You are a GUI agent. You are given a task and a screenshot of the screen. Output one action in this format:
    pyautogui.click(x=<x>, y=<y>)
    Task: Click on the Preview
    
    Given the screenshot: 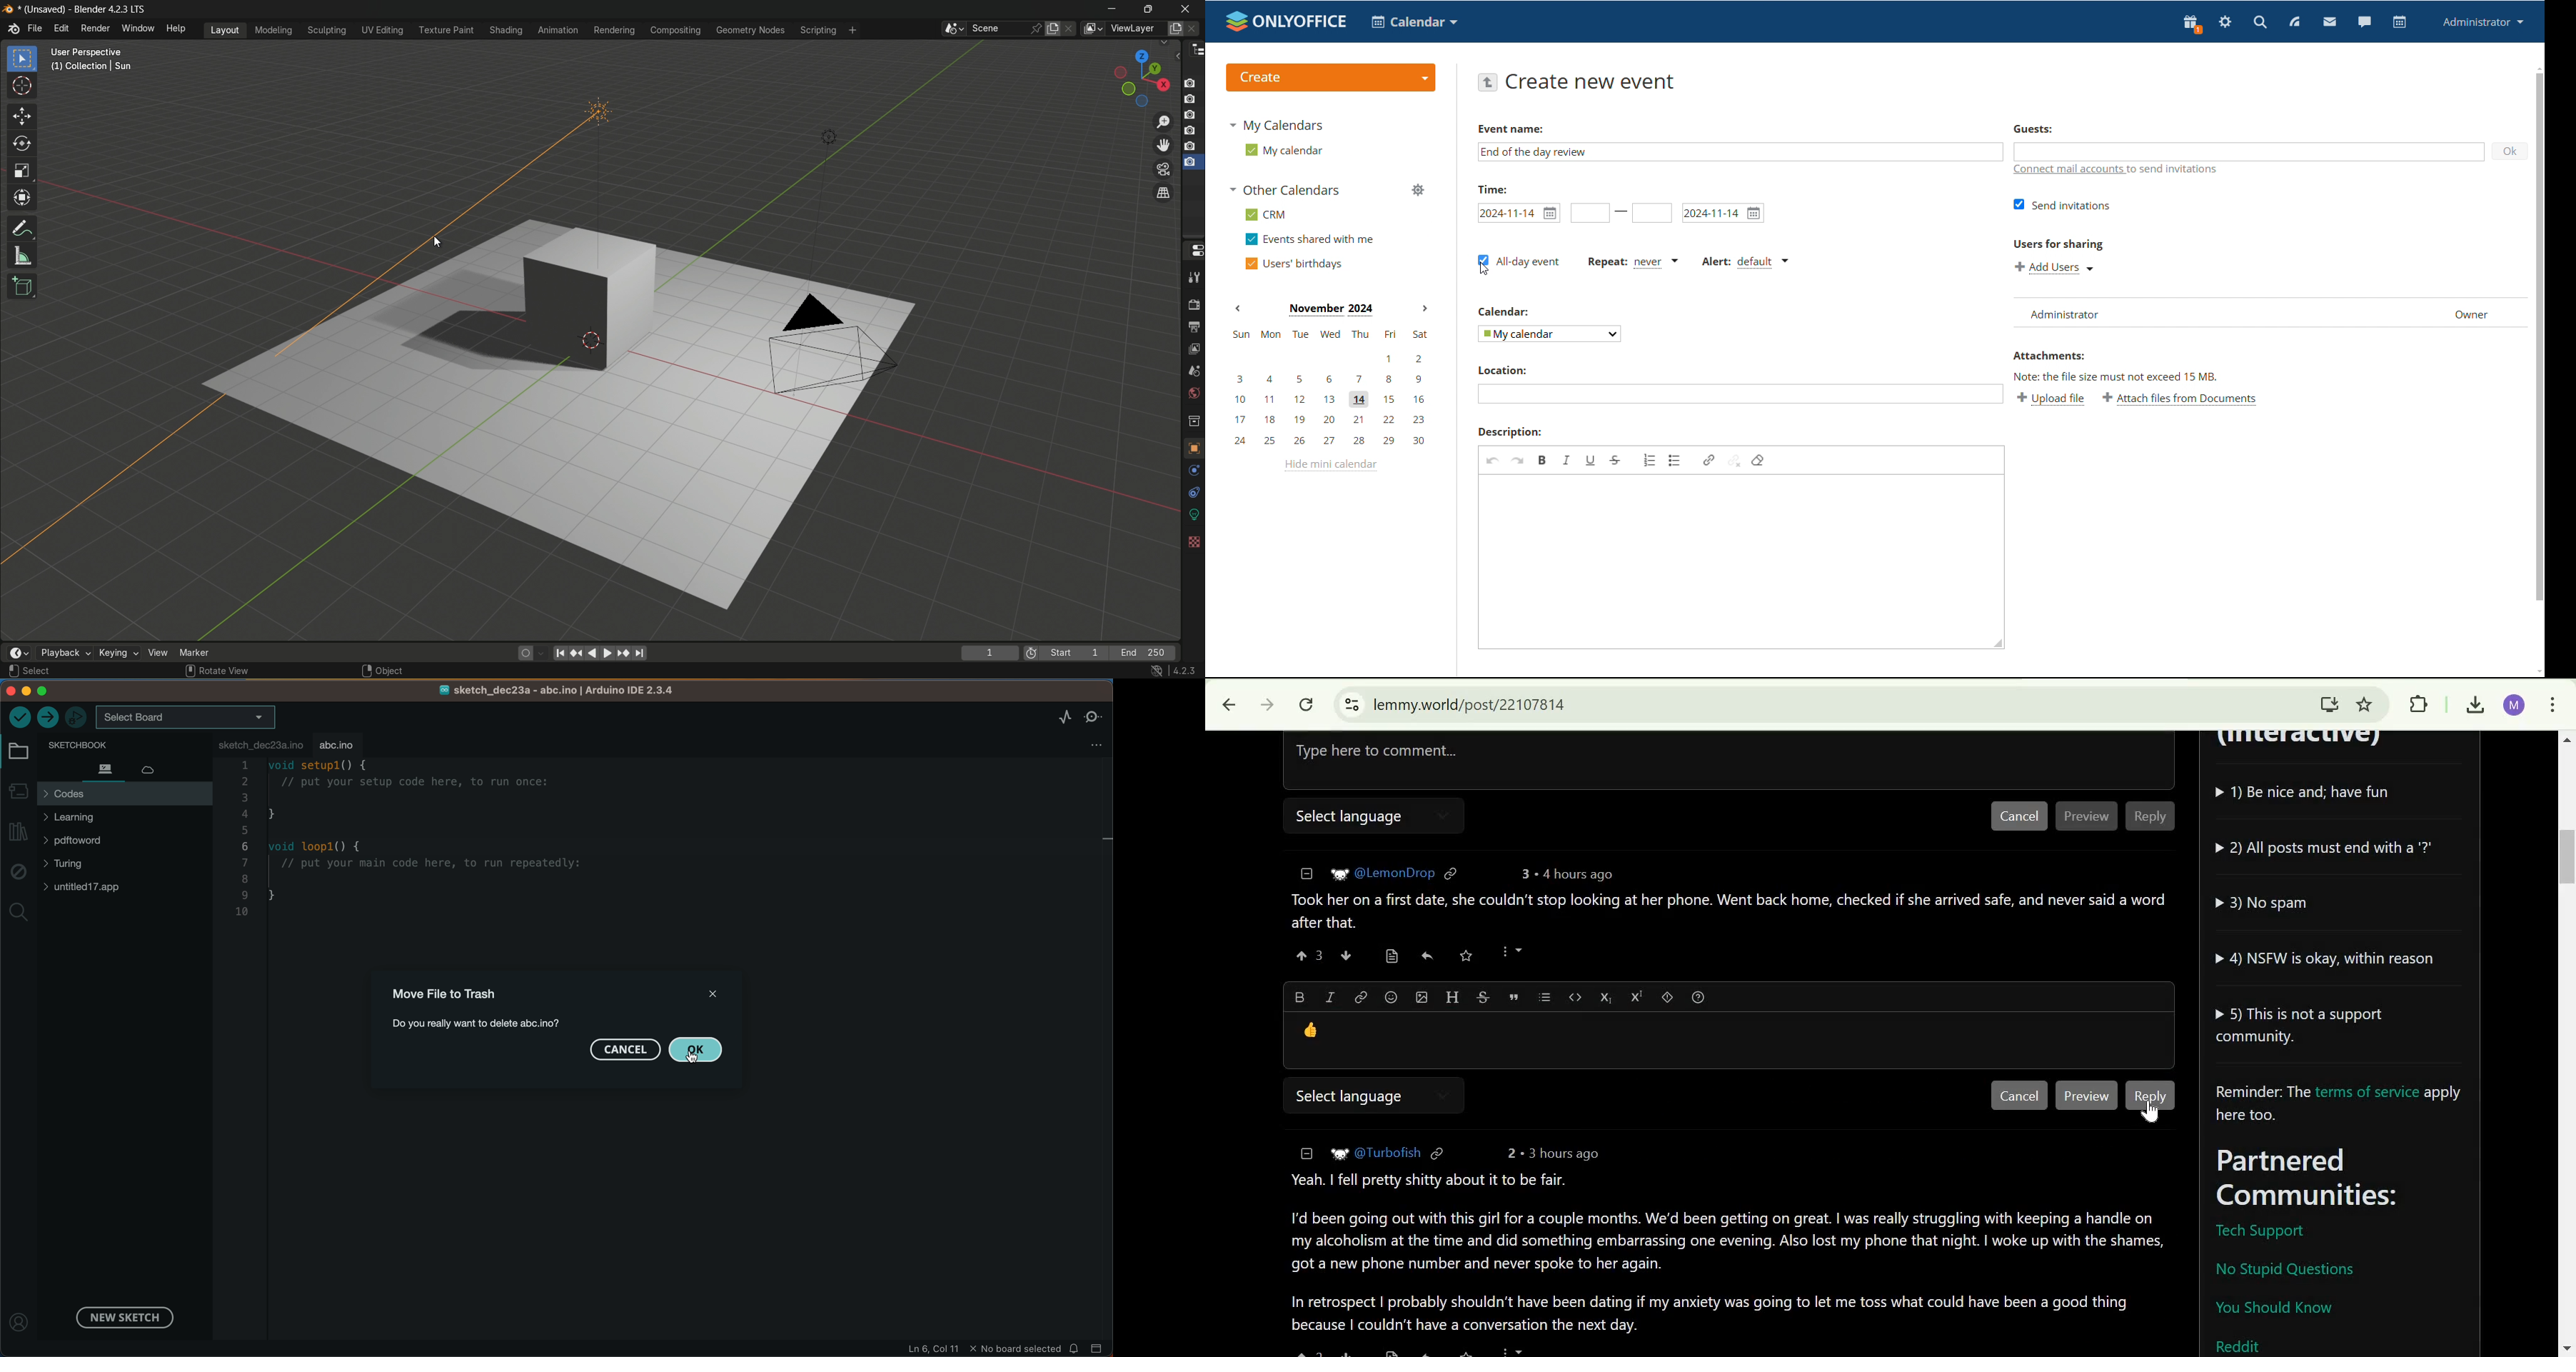 What is the action you would take?
    pyautogui.click(x=2087, y=817)
    